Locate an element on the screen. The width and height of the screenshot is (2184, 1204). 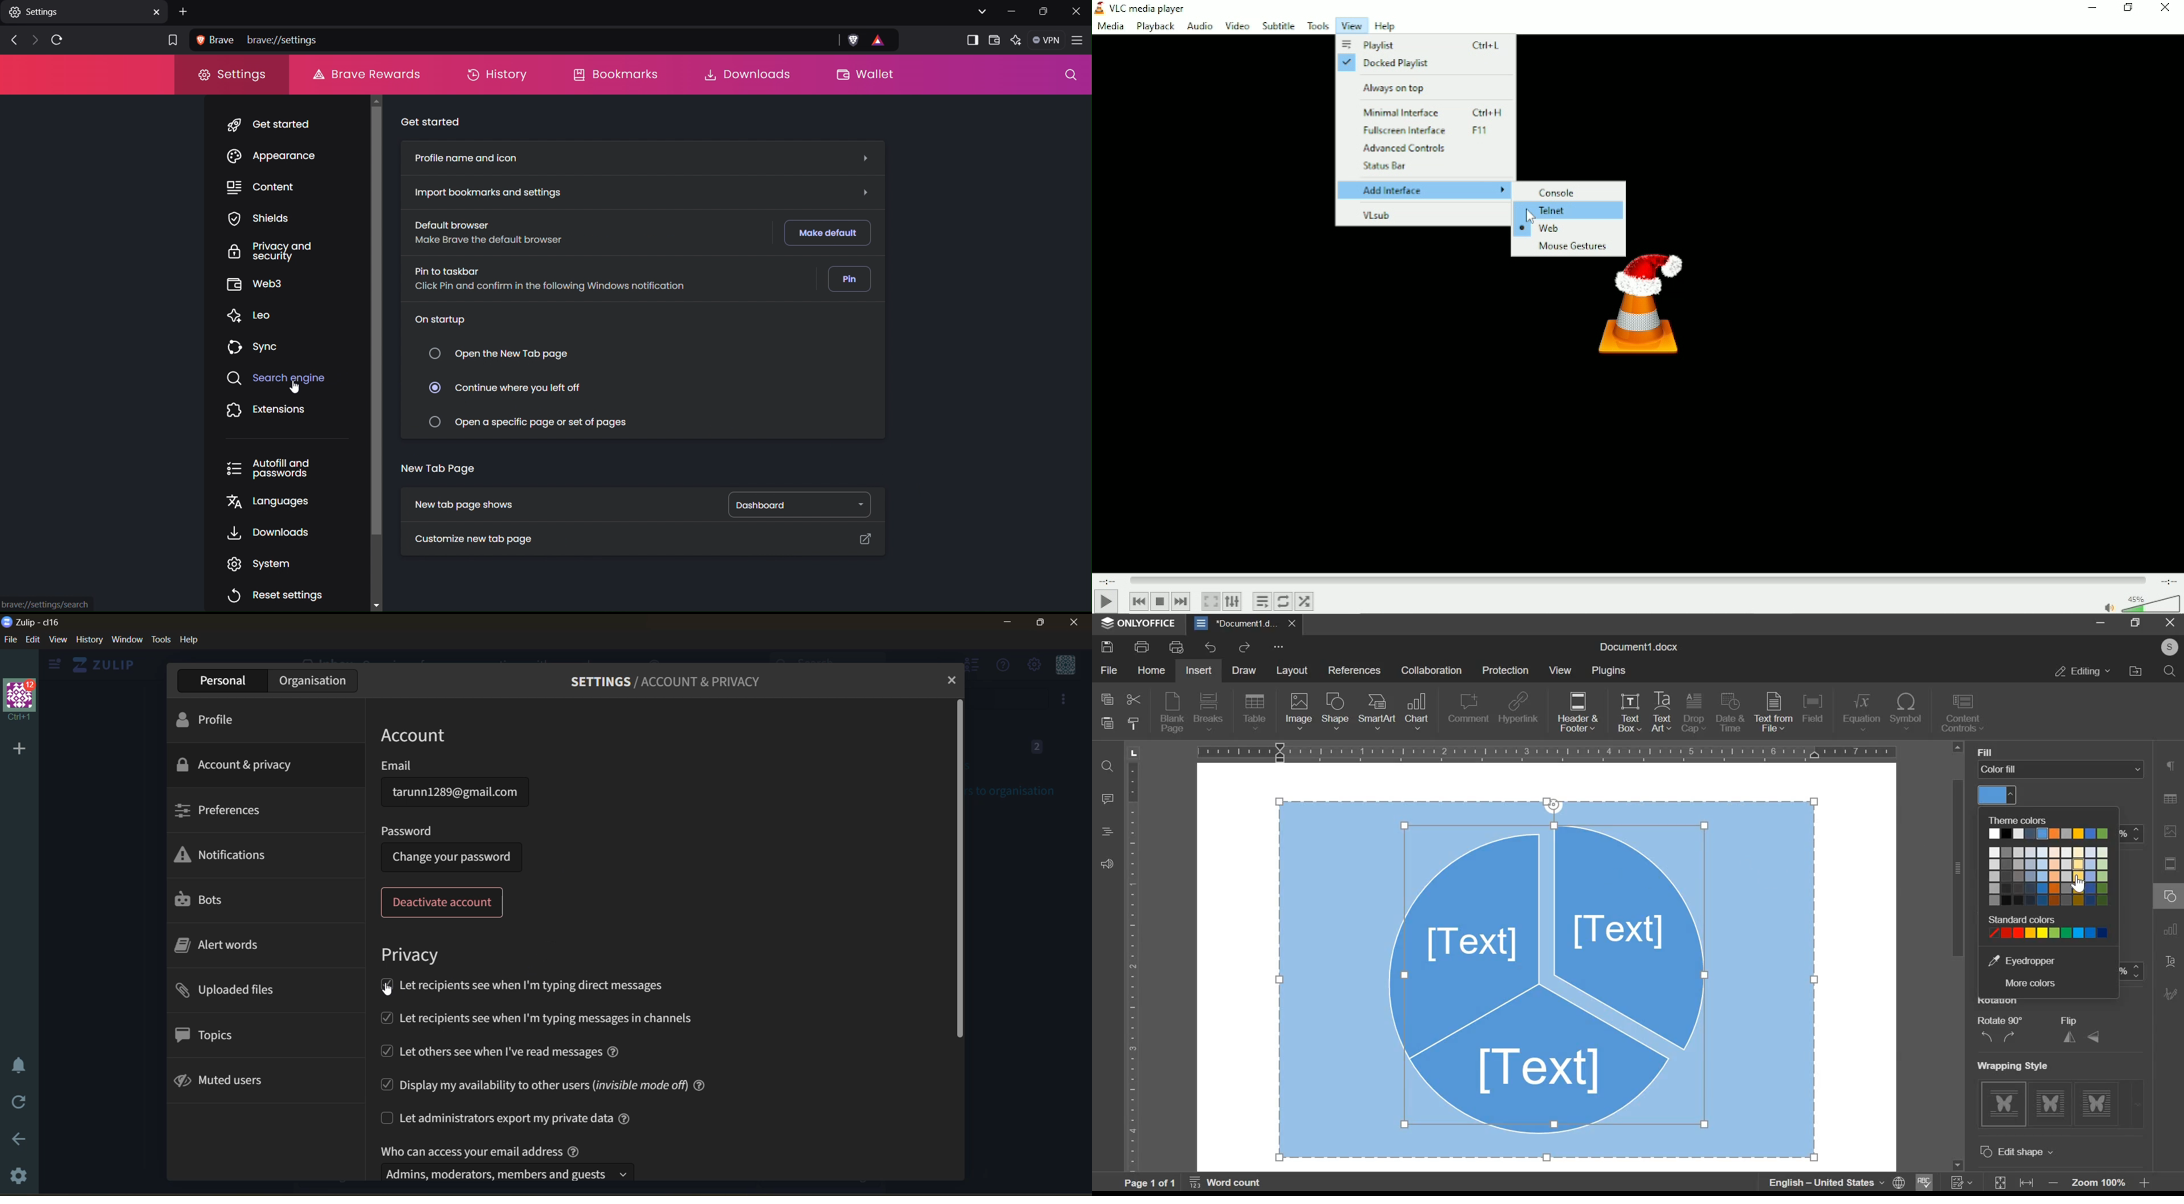
copy is located at coordinates (1107, 701).